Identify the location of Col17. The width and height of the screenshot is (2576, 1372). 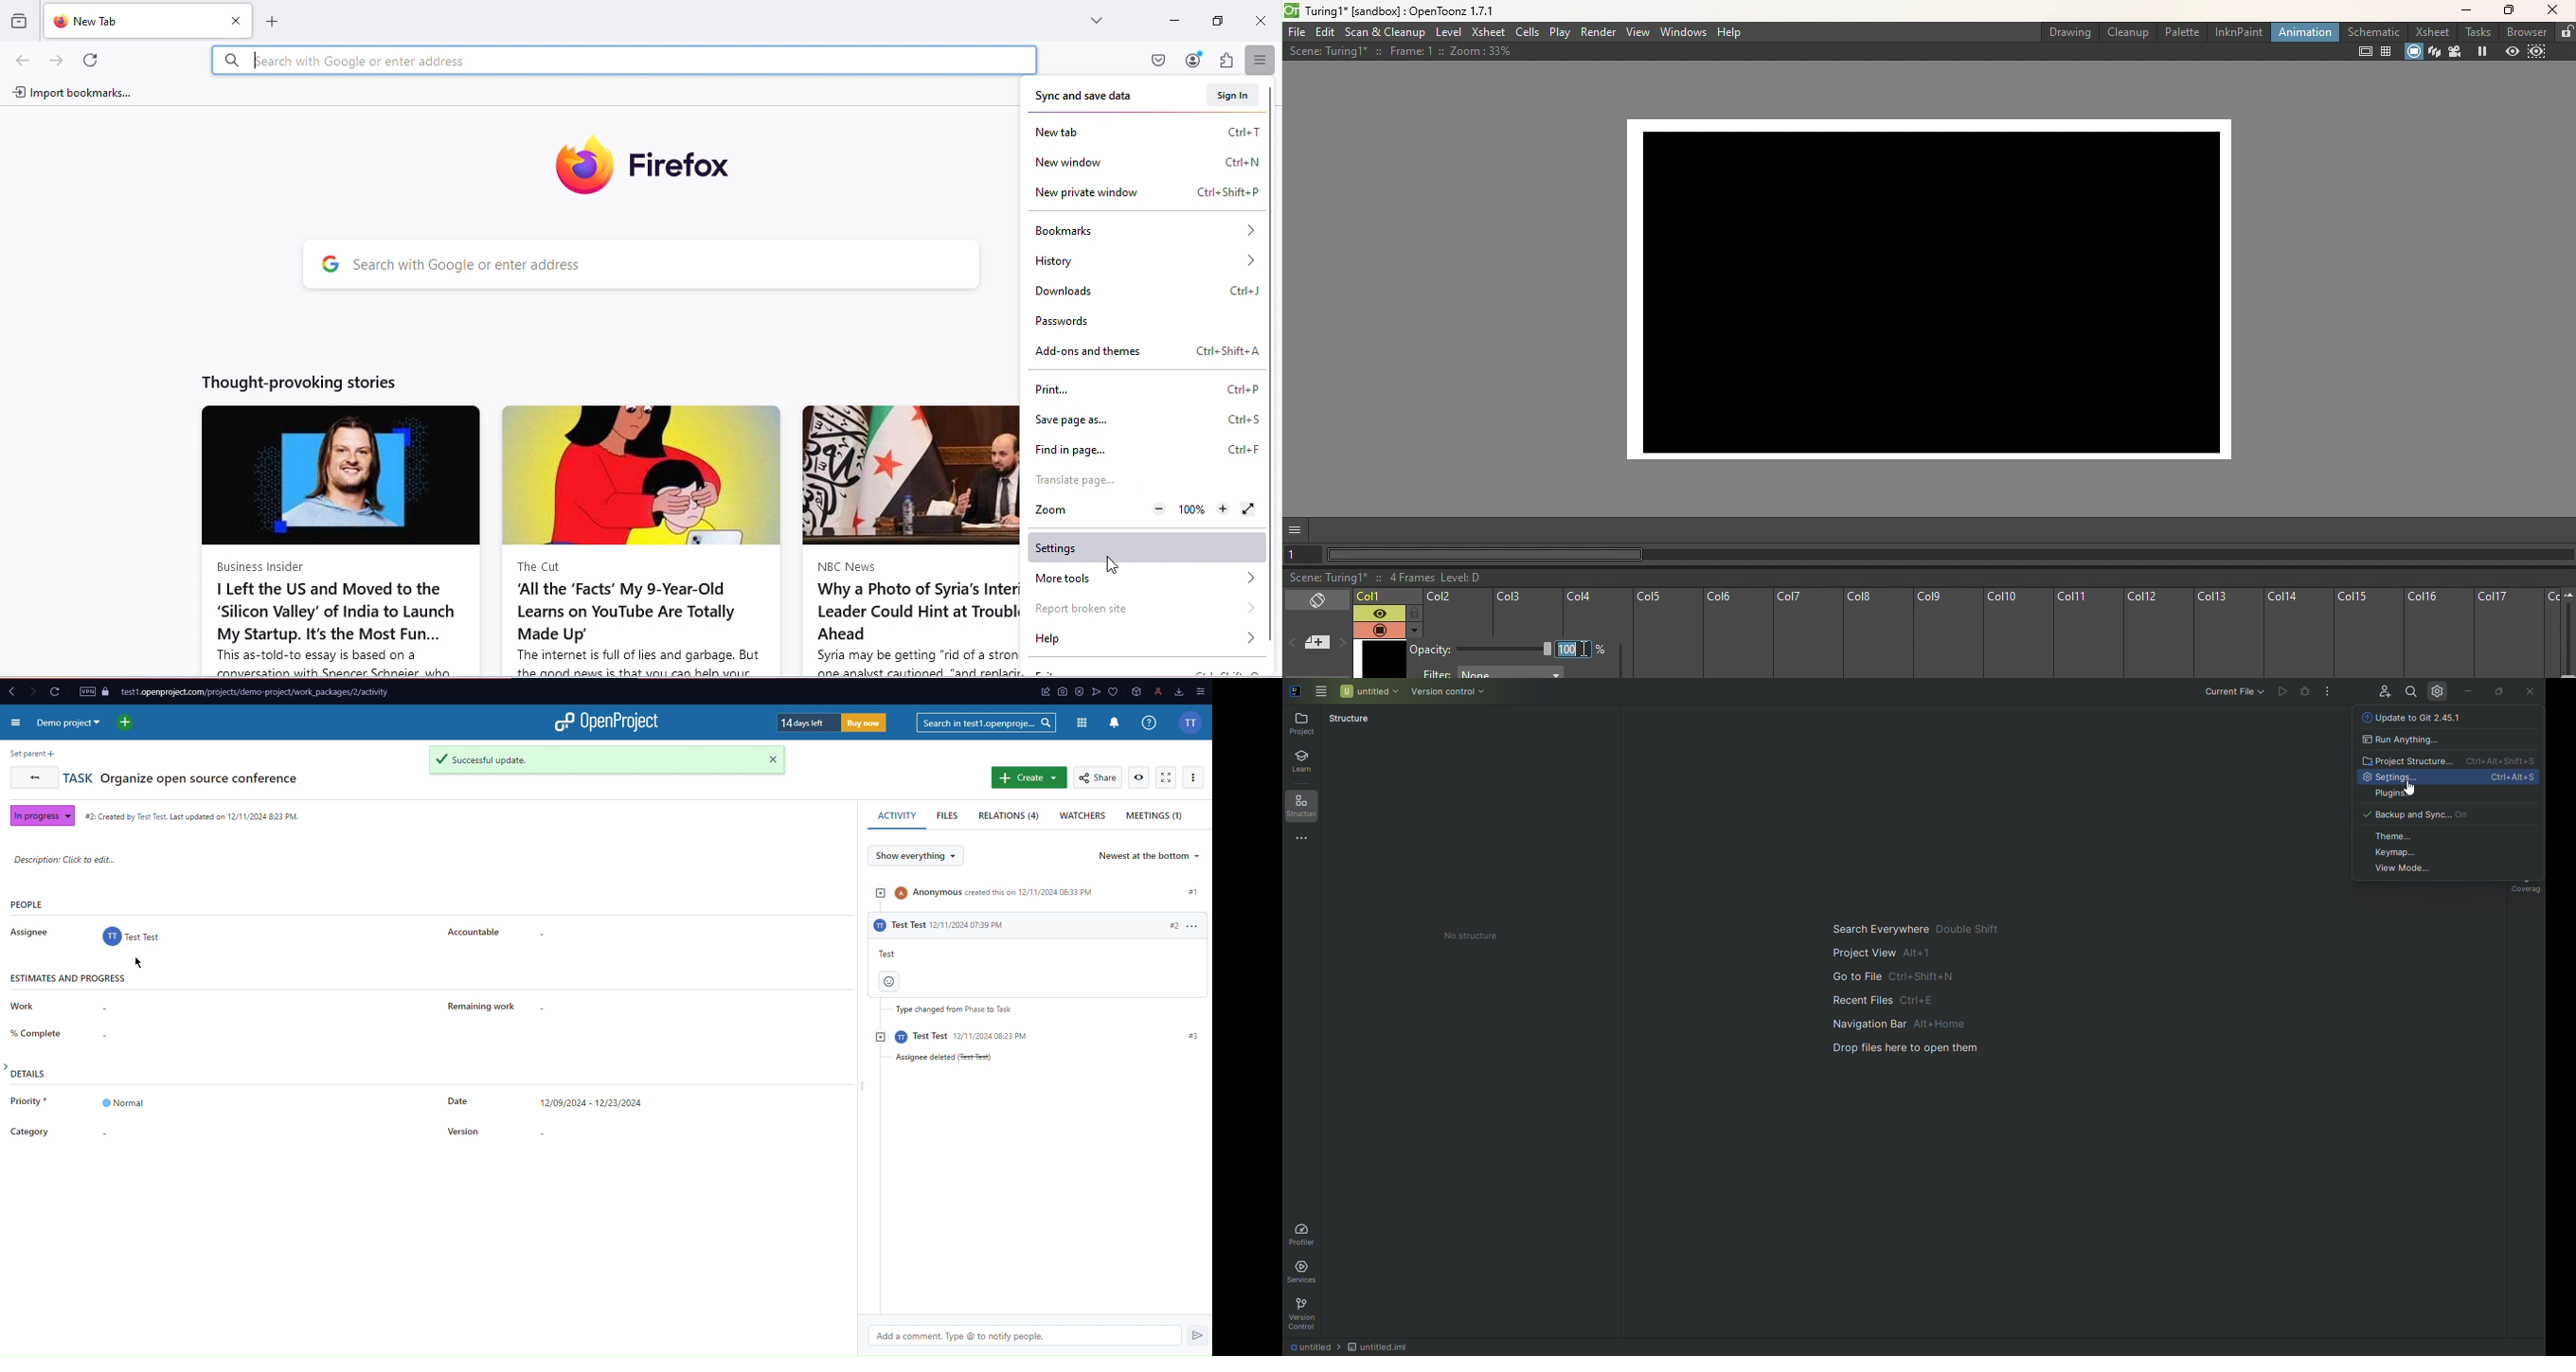
(2509, 633).